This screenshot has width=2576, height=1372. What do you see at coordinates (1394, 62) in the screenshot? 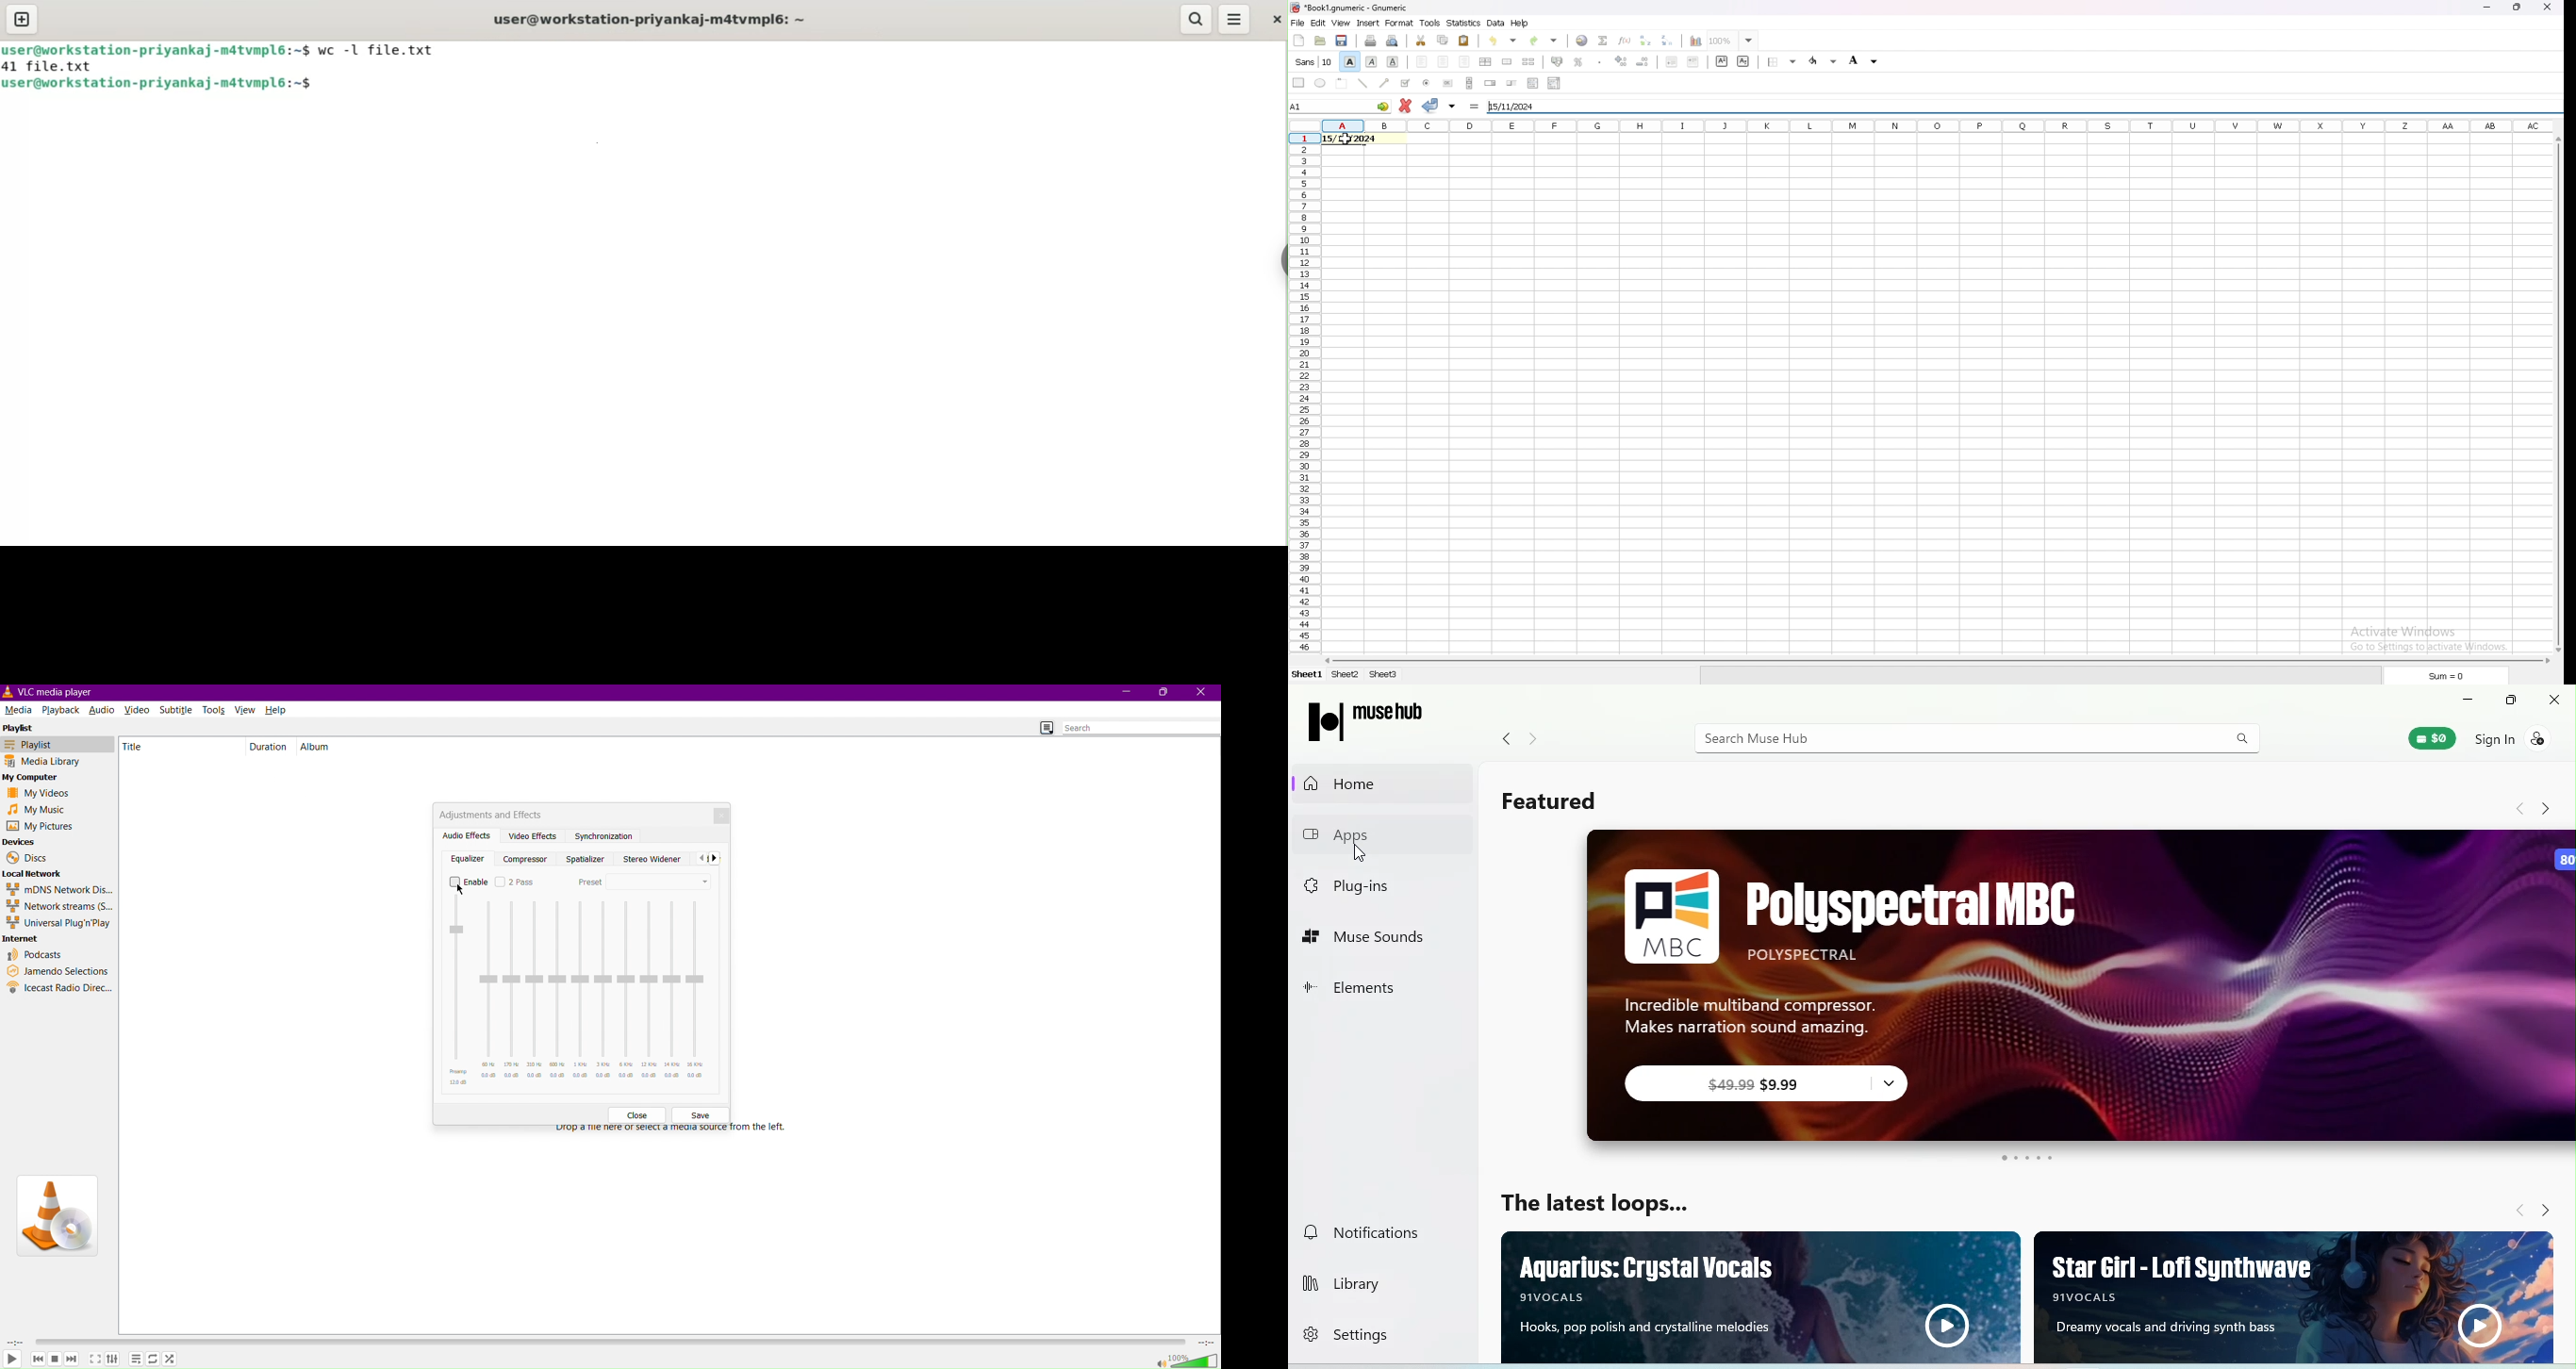
I see `underline` at bounding box center [1394, 62].